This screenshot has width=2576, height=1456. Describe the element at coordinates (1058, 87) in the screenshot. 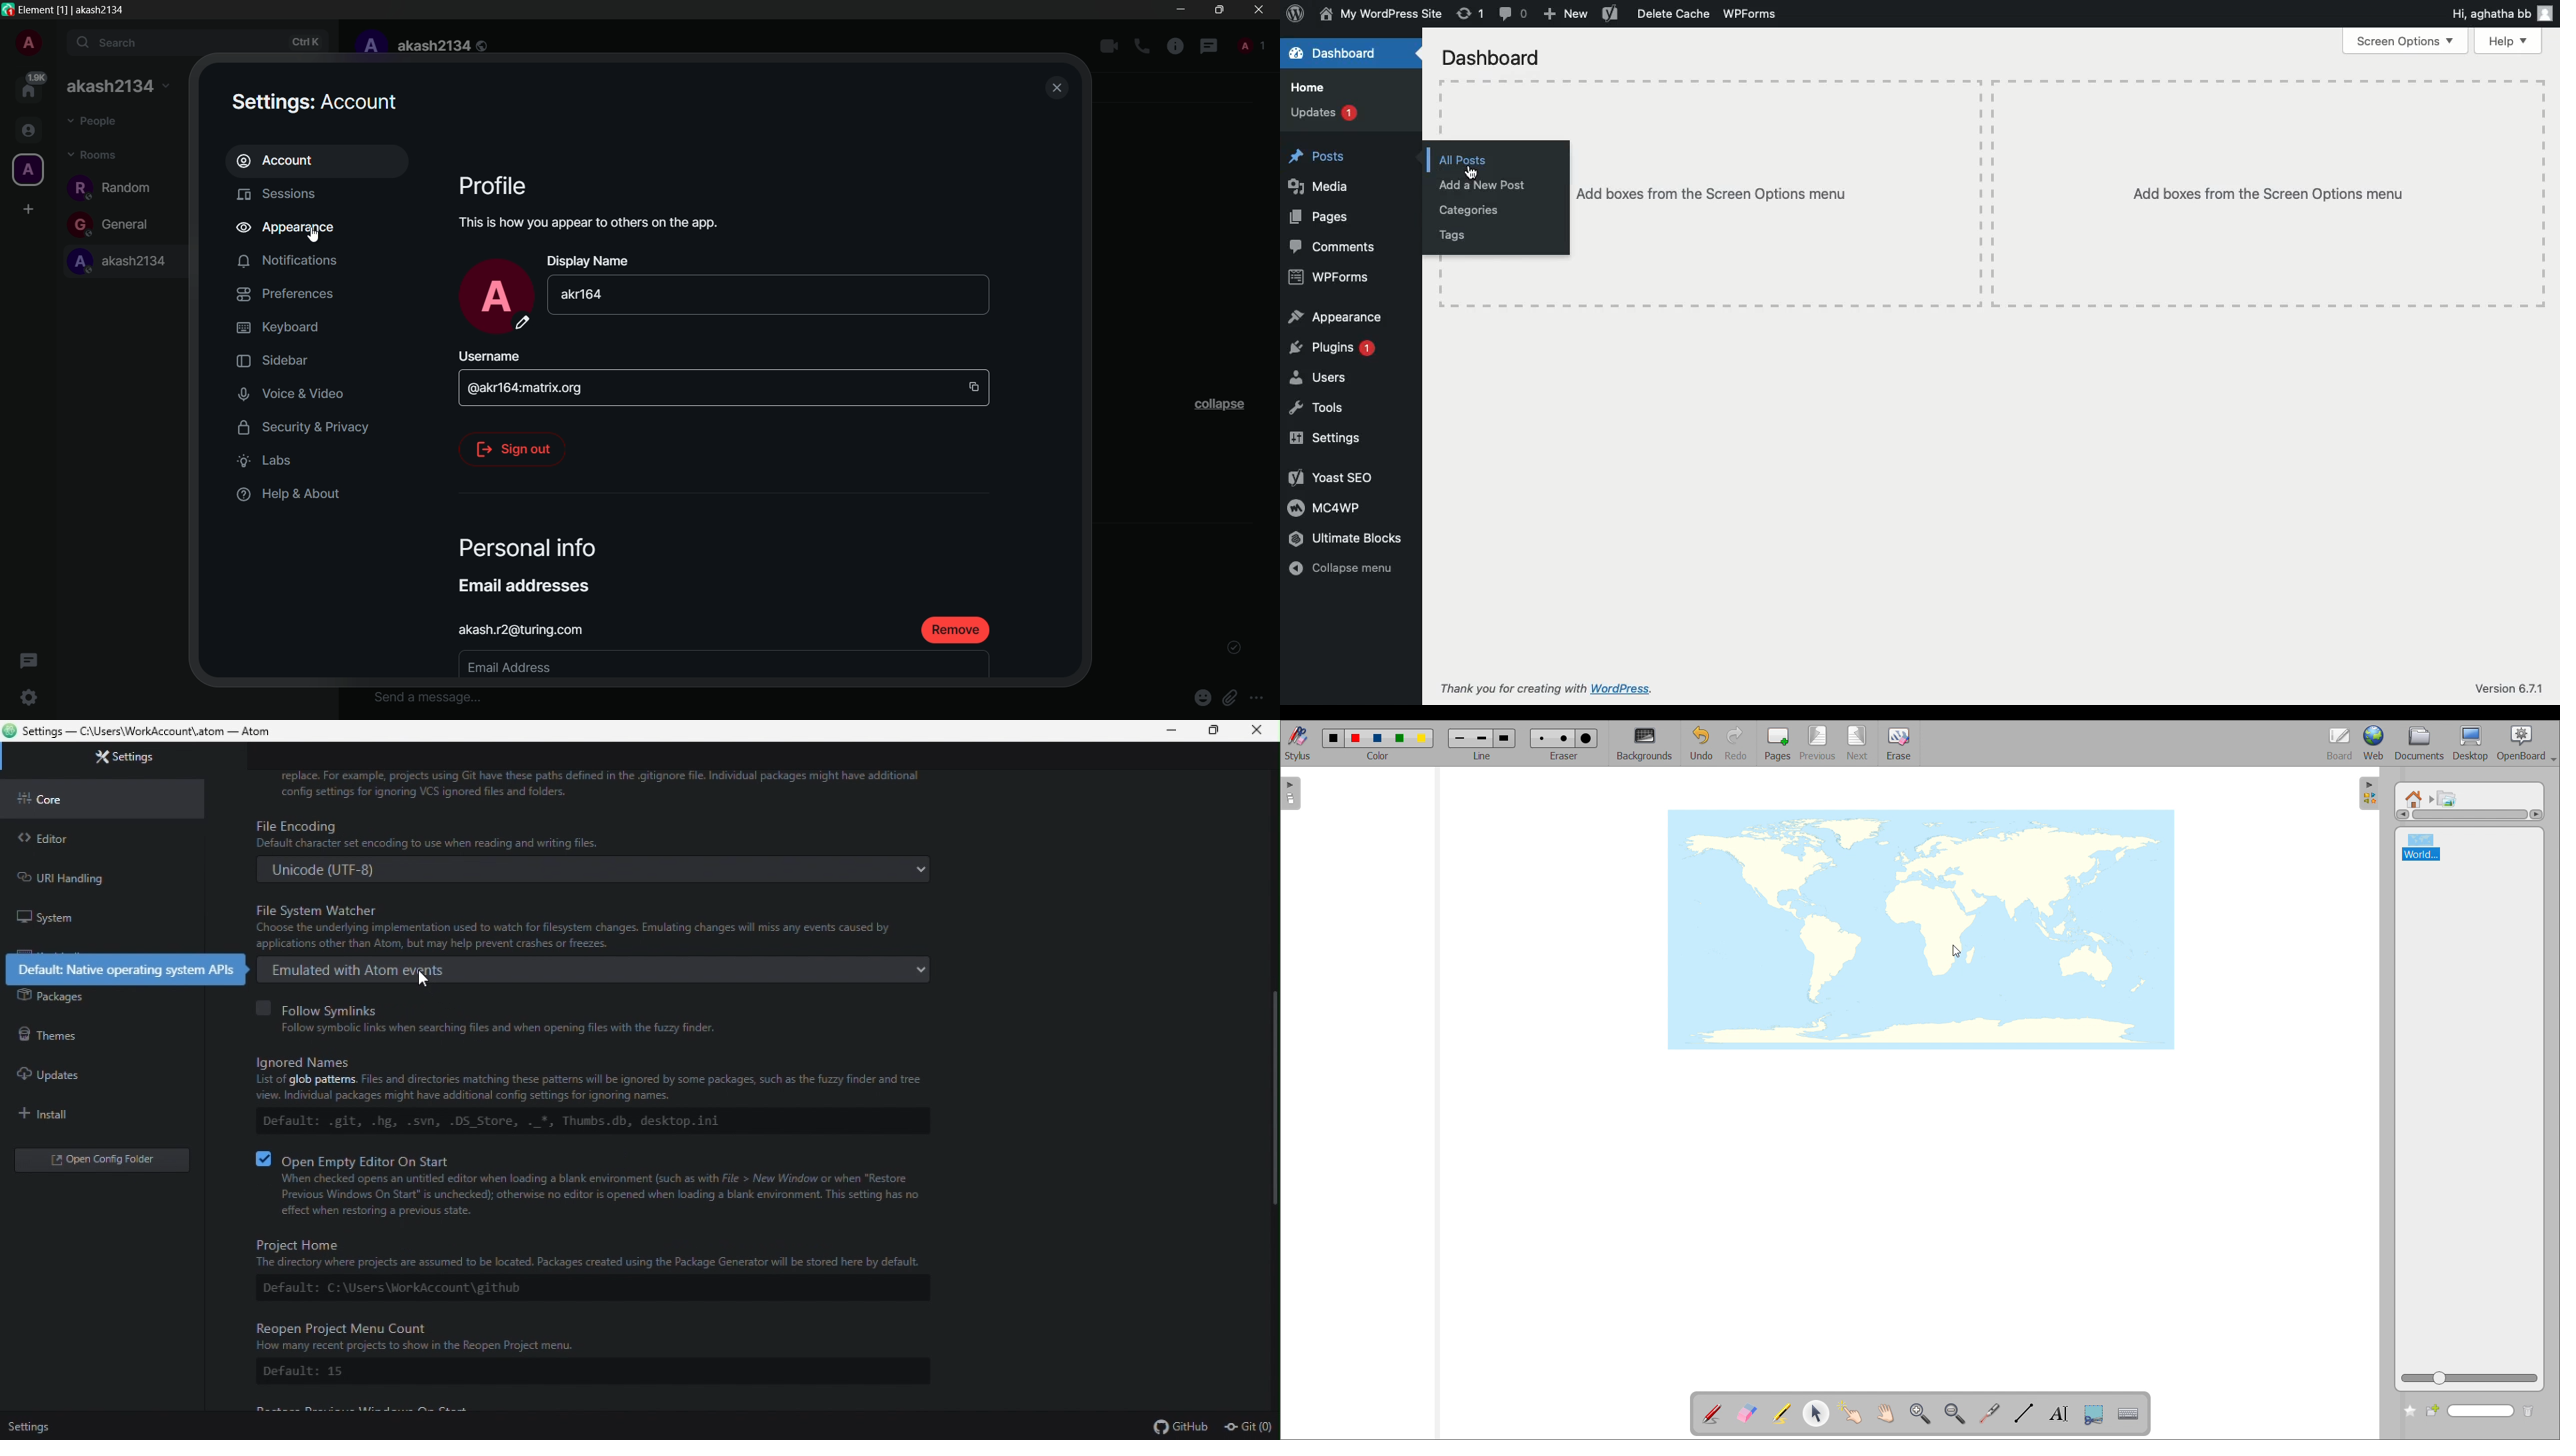

I see `close` at that location.